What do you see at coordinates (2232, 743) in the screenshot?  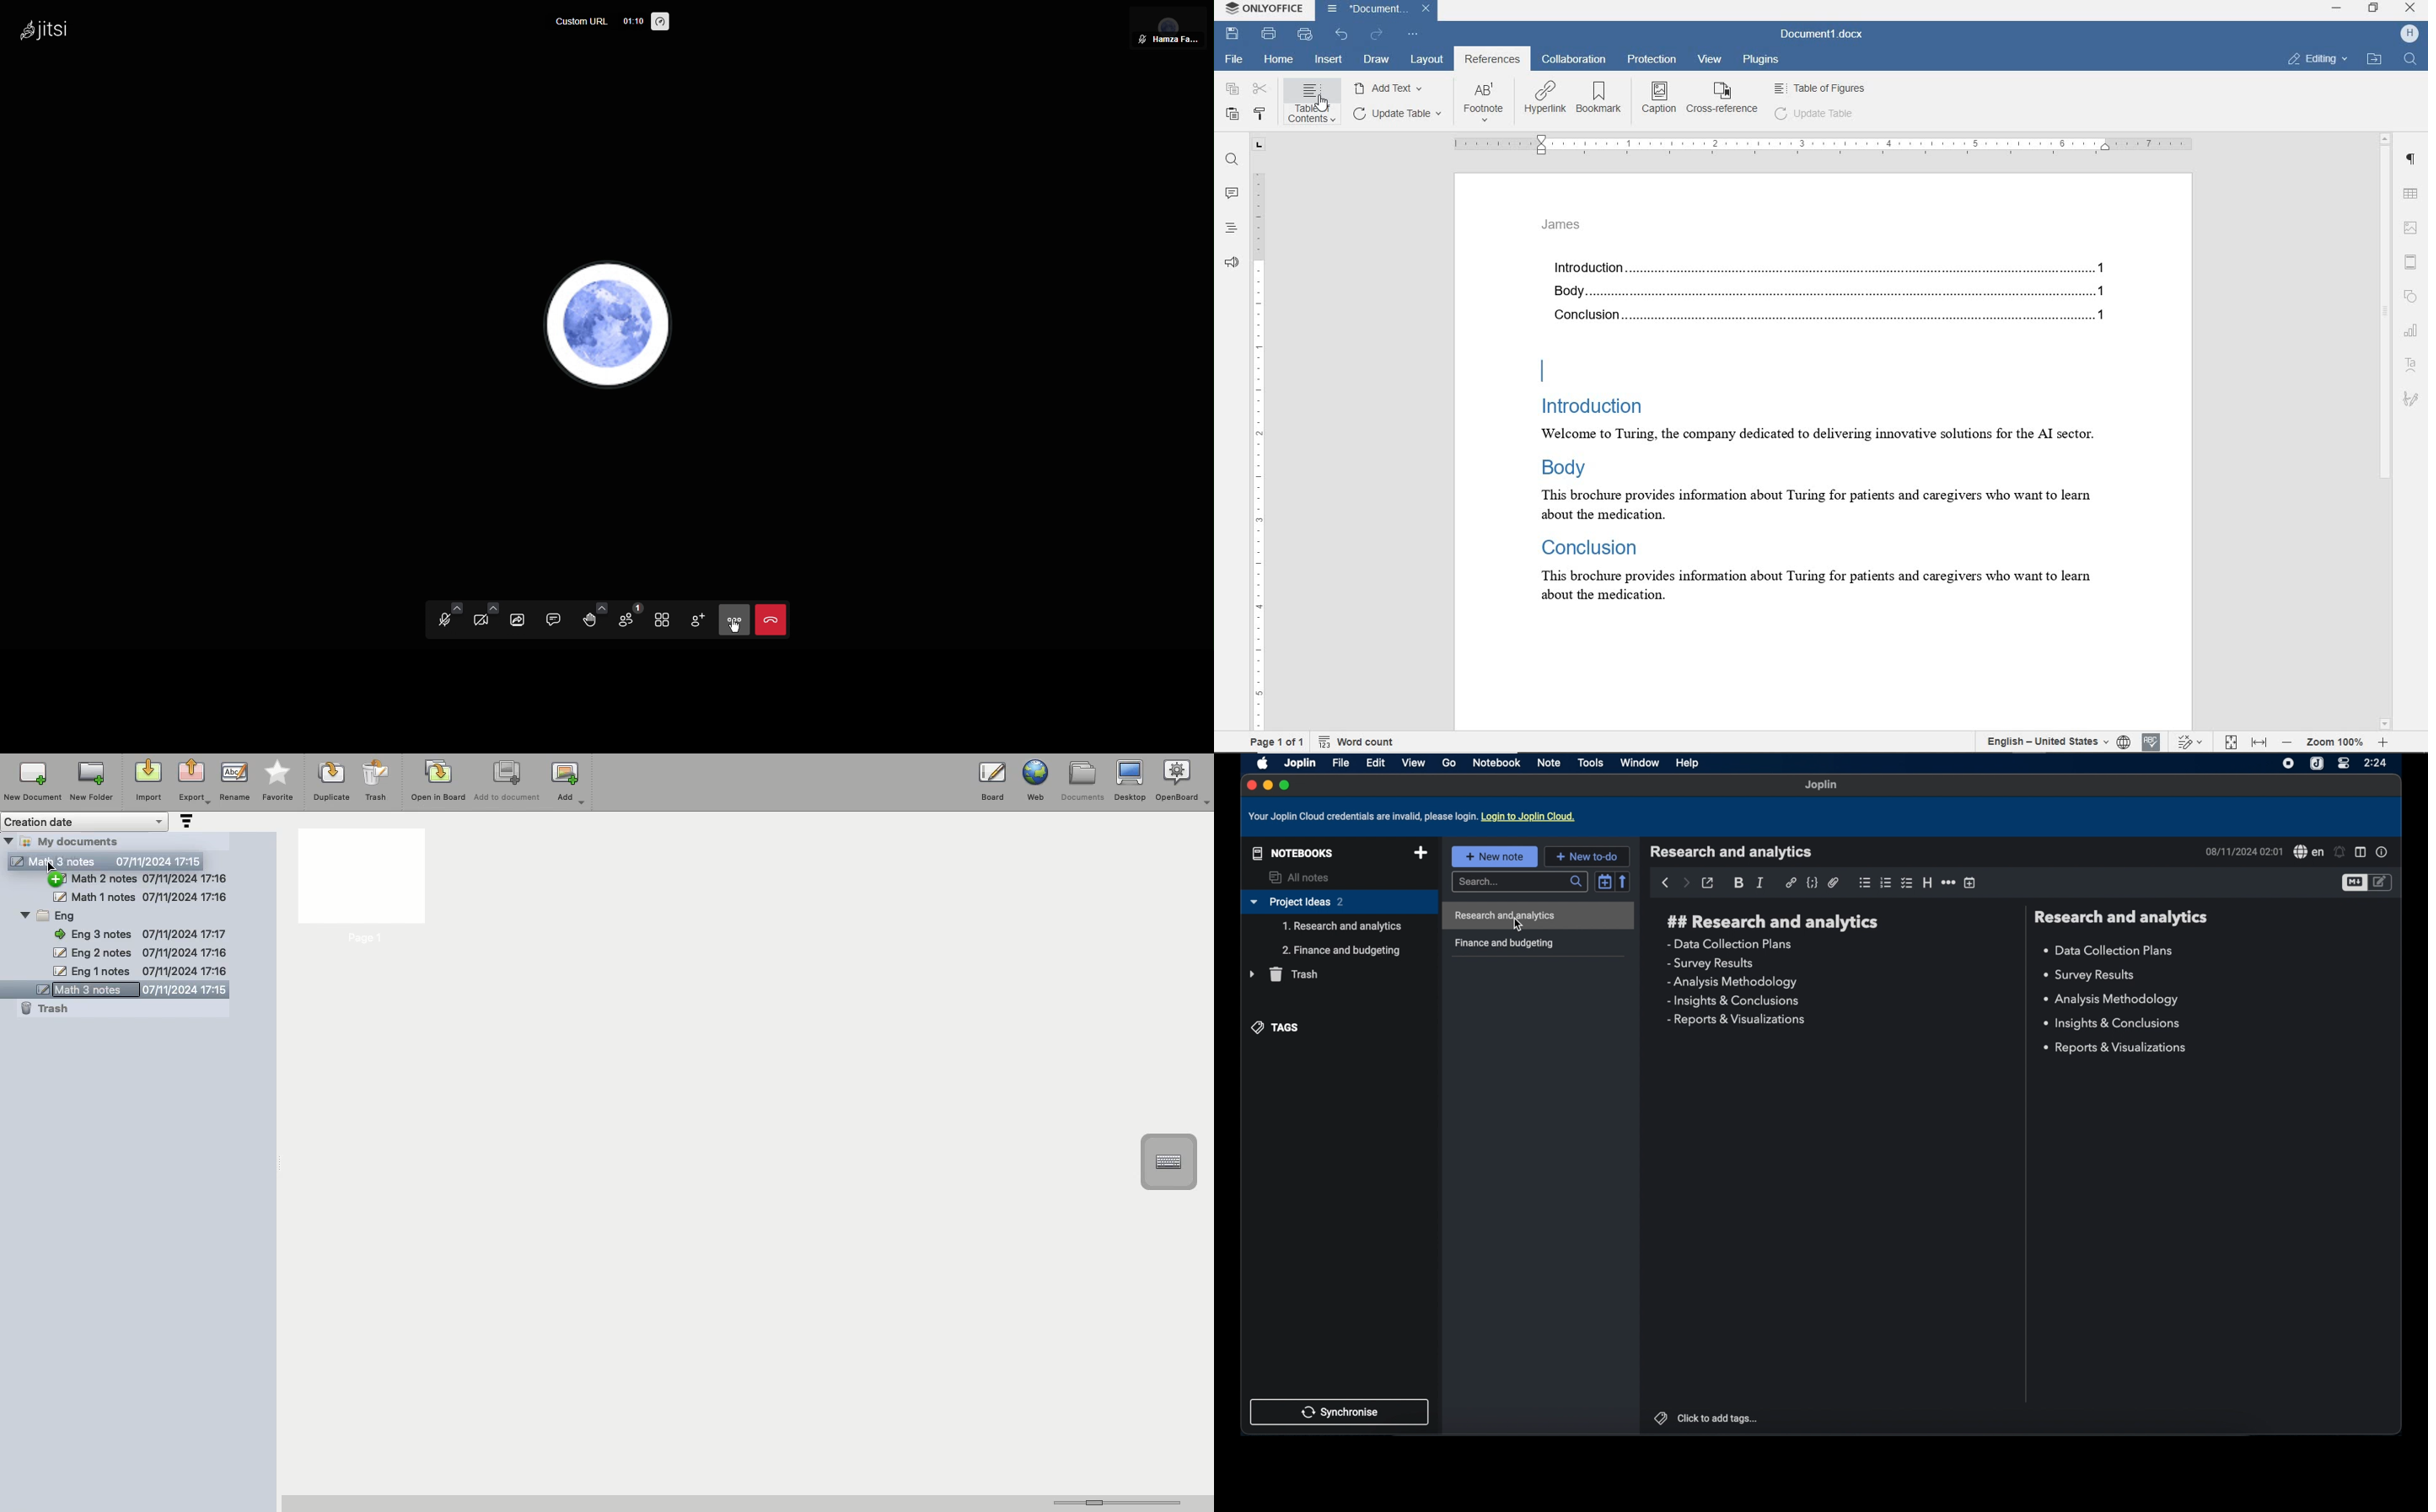 I see `fit to page` at bounding box center [2232, 743].